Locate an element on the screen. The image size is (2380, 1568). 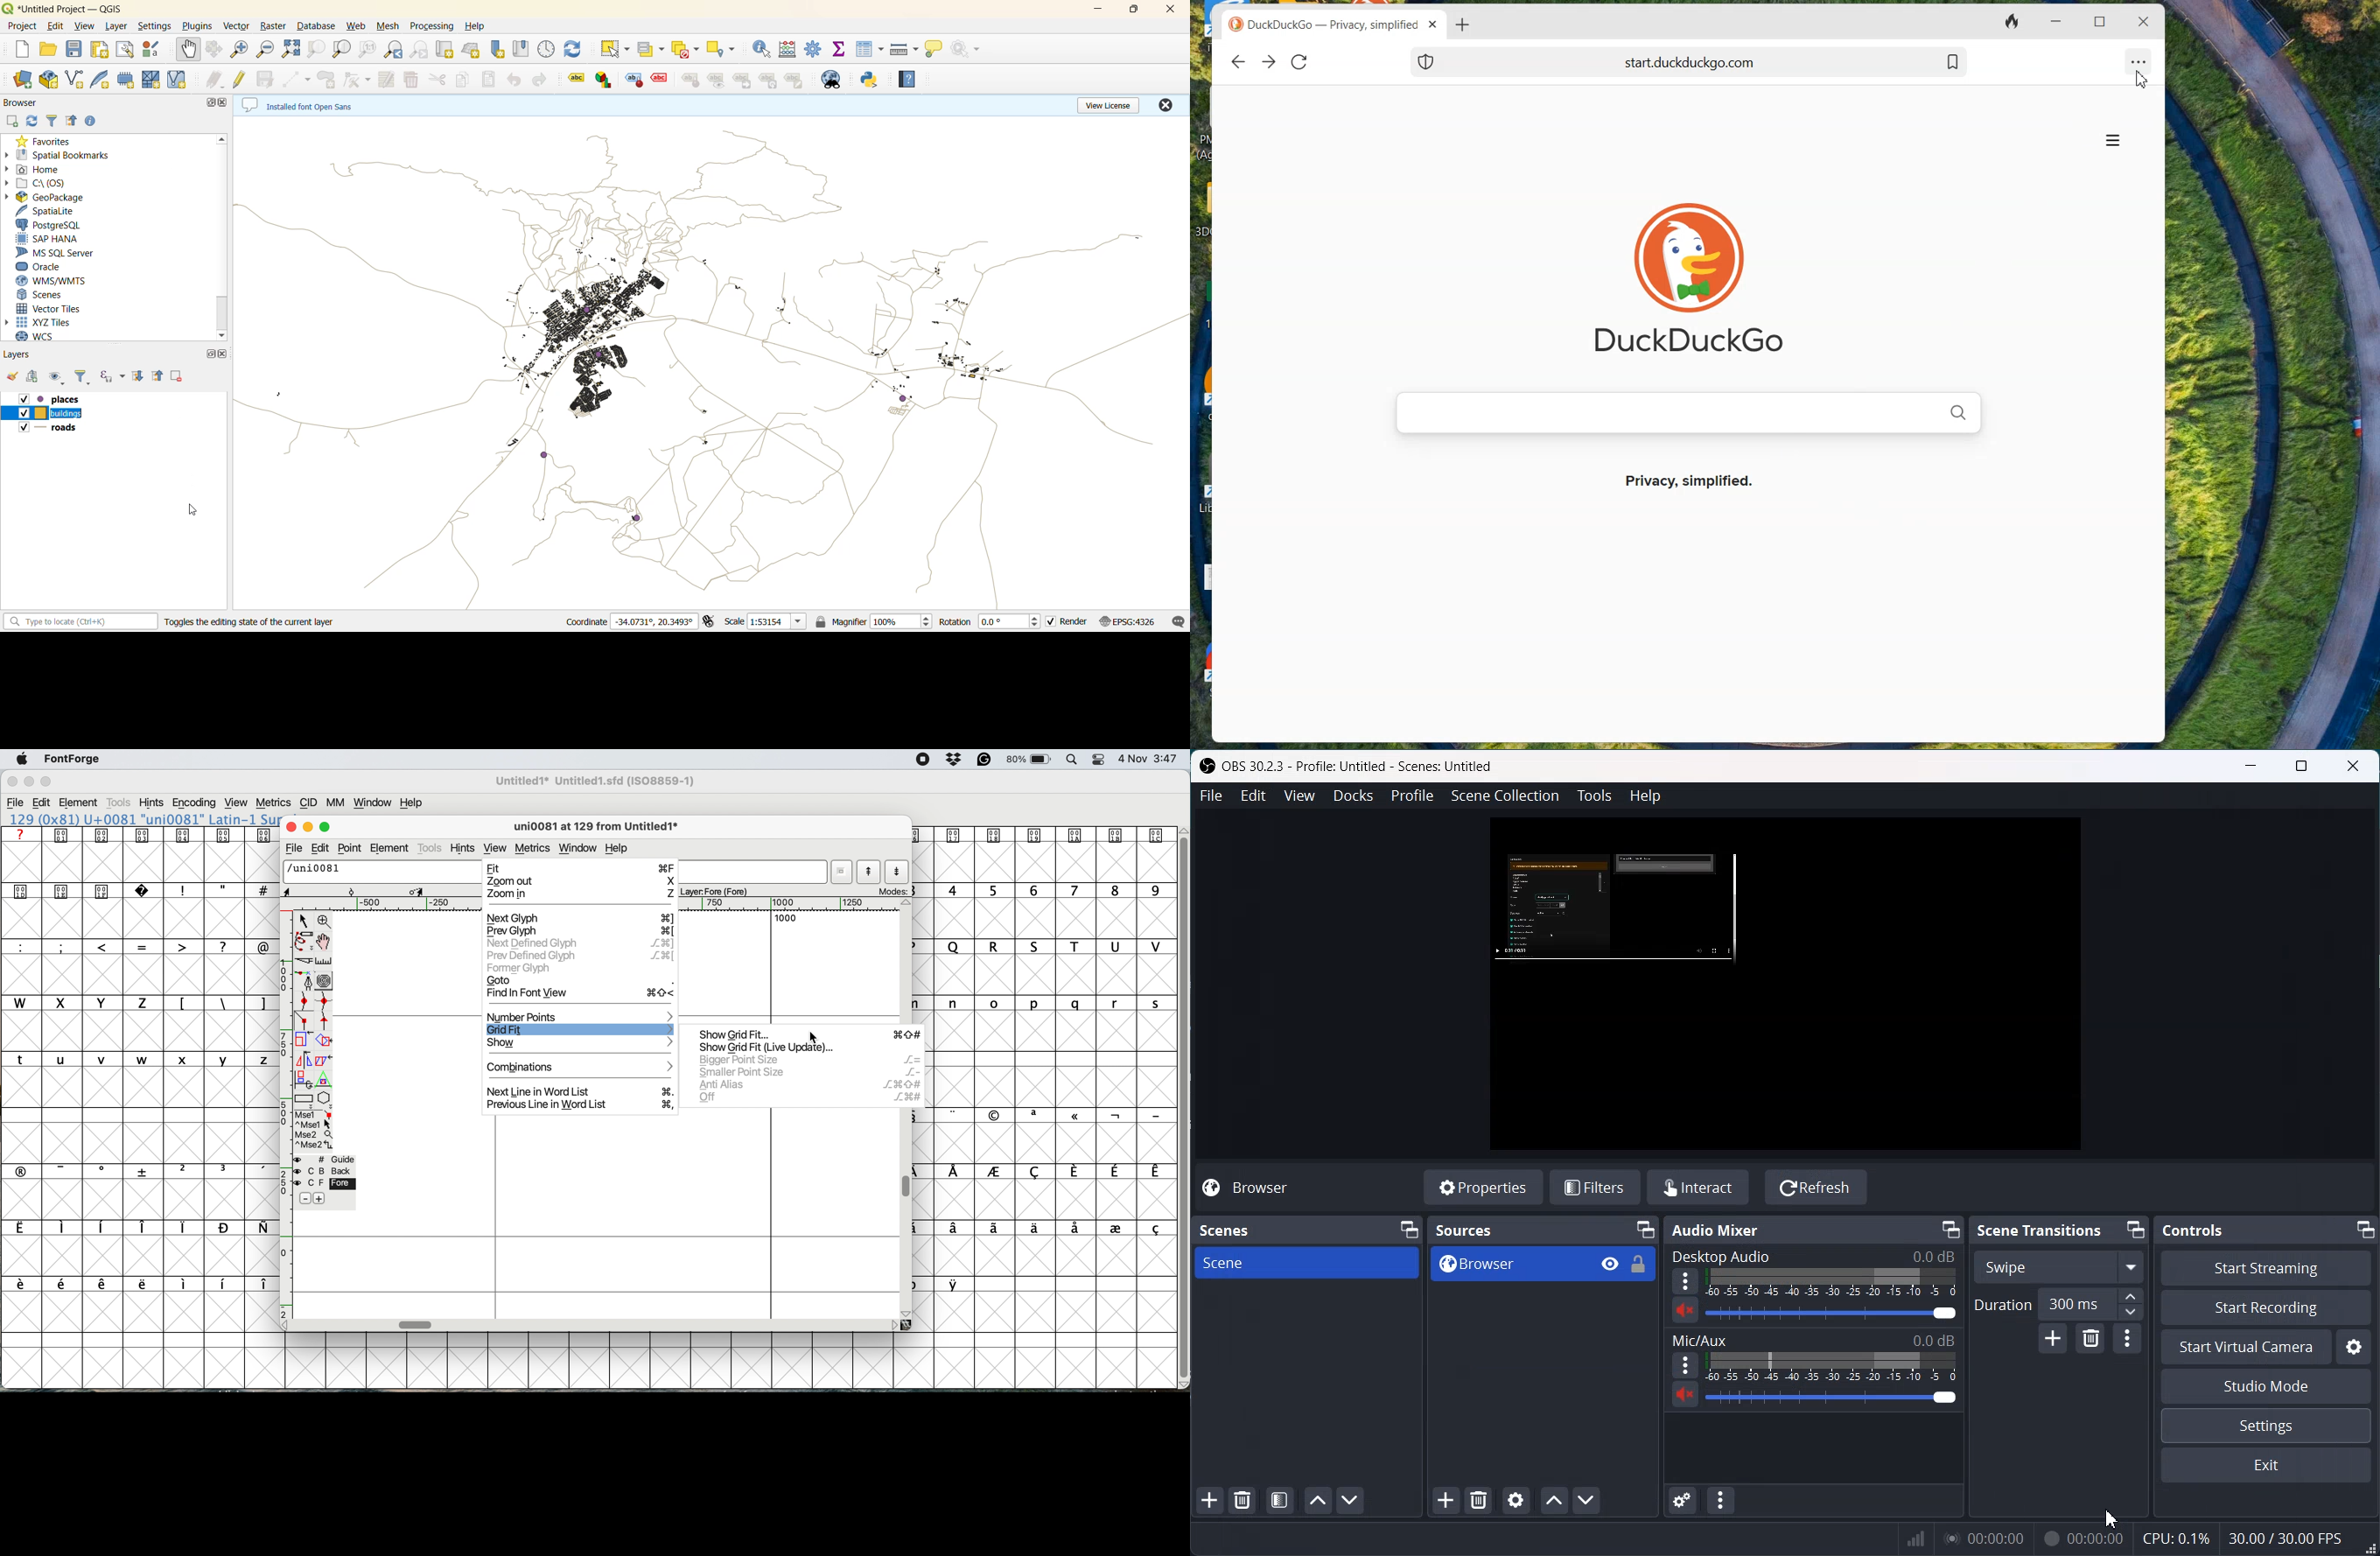
Unmute/ Mute is located at coordinates (1684, 1310).